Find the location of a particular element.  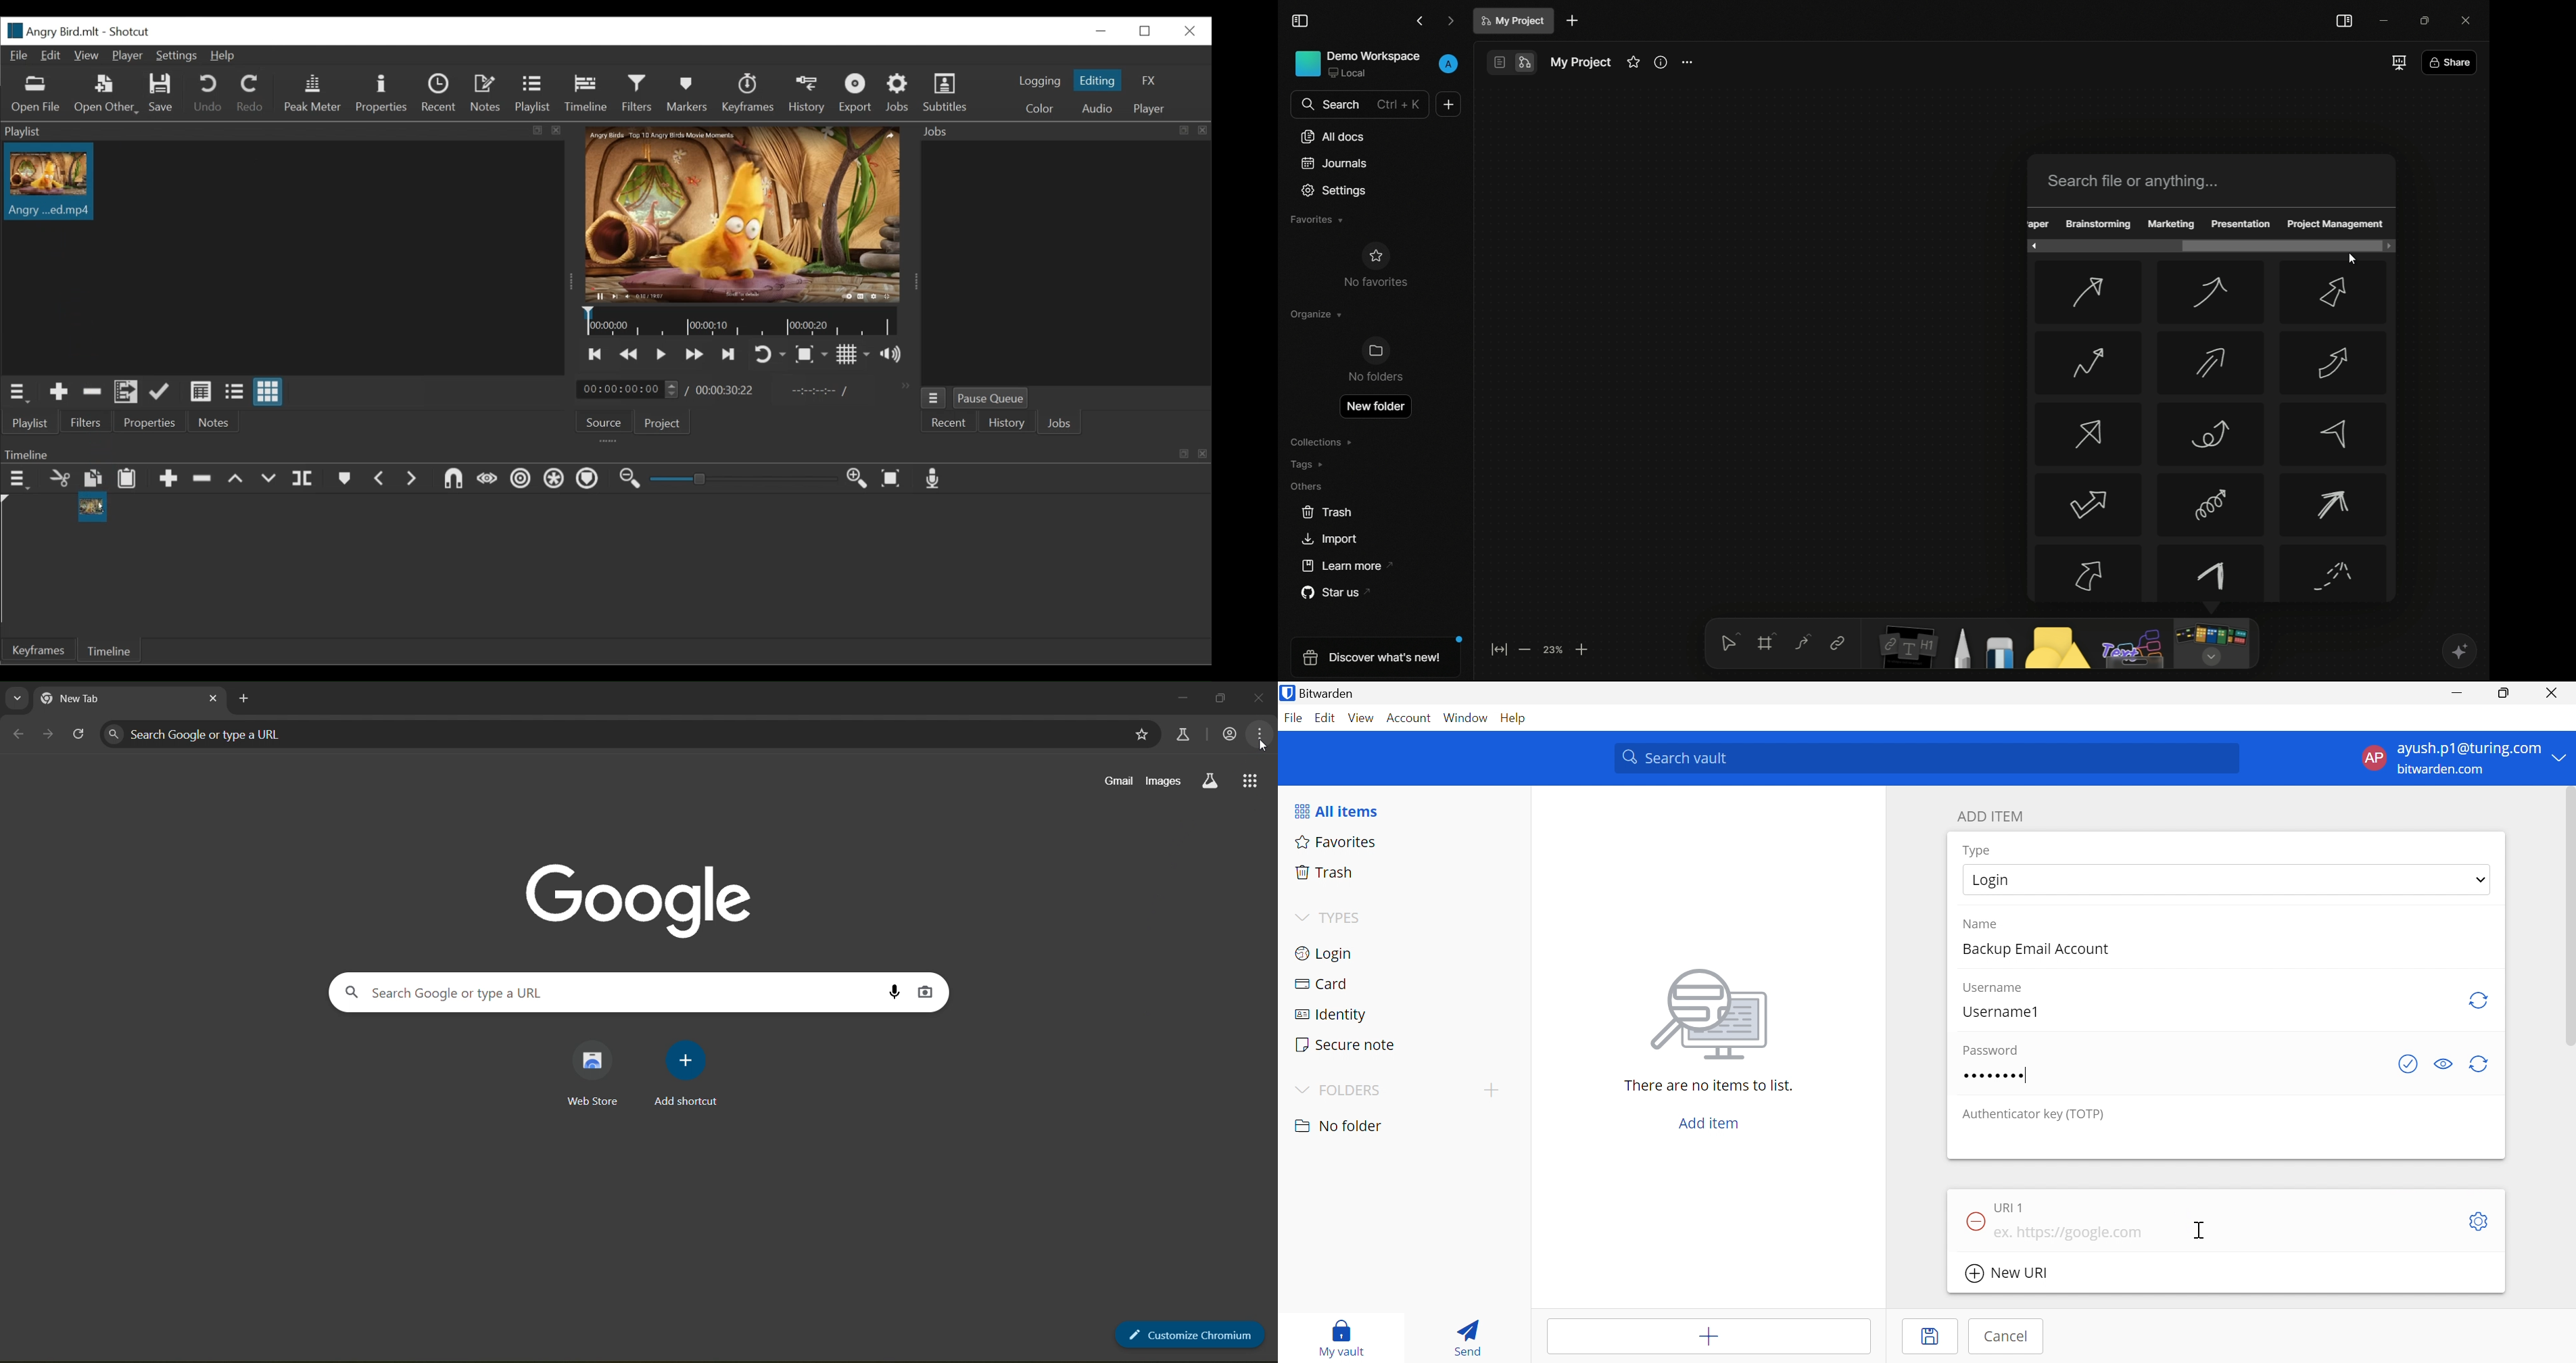

Save is located at coordinates (1930, 1337).